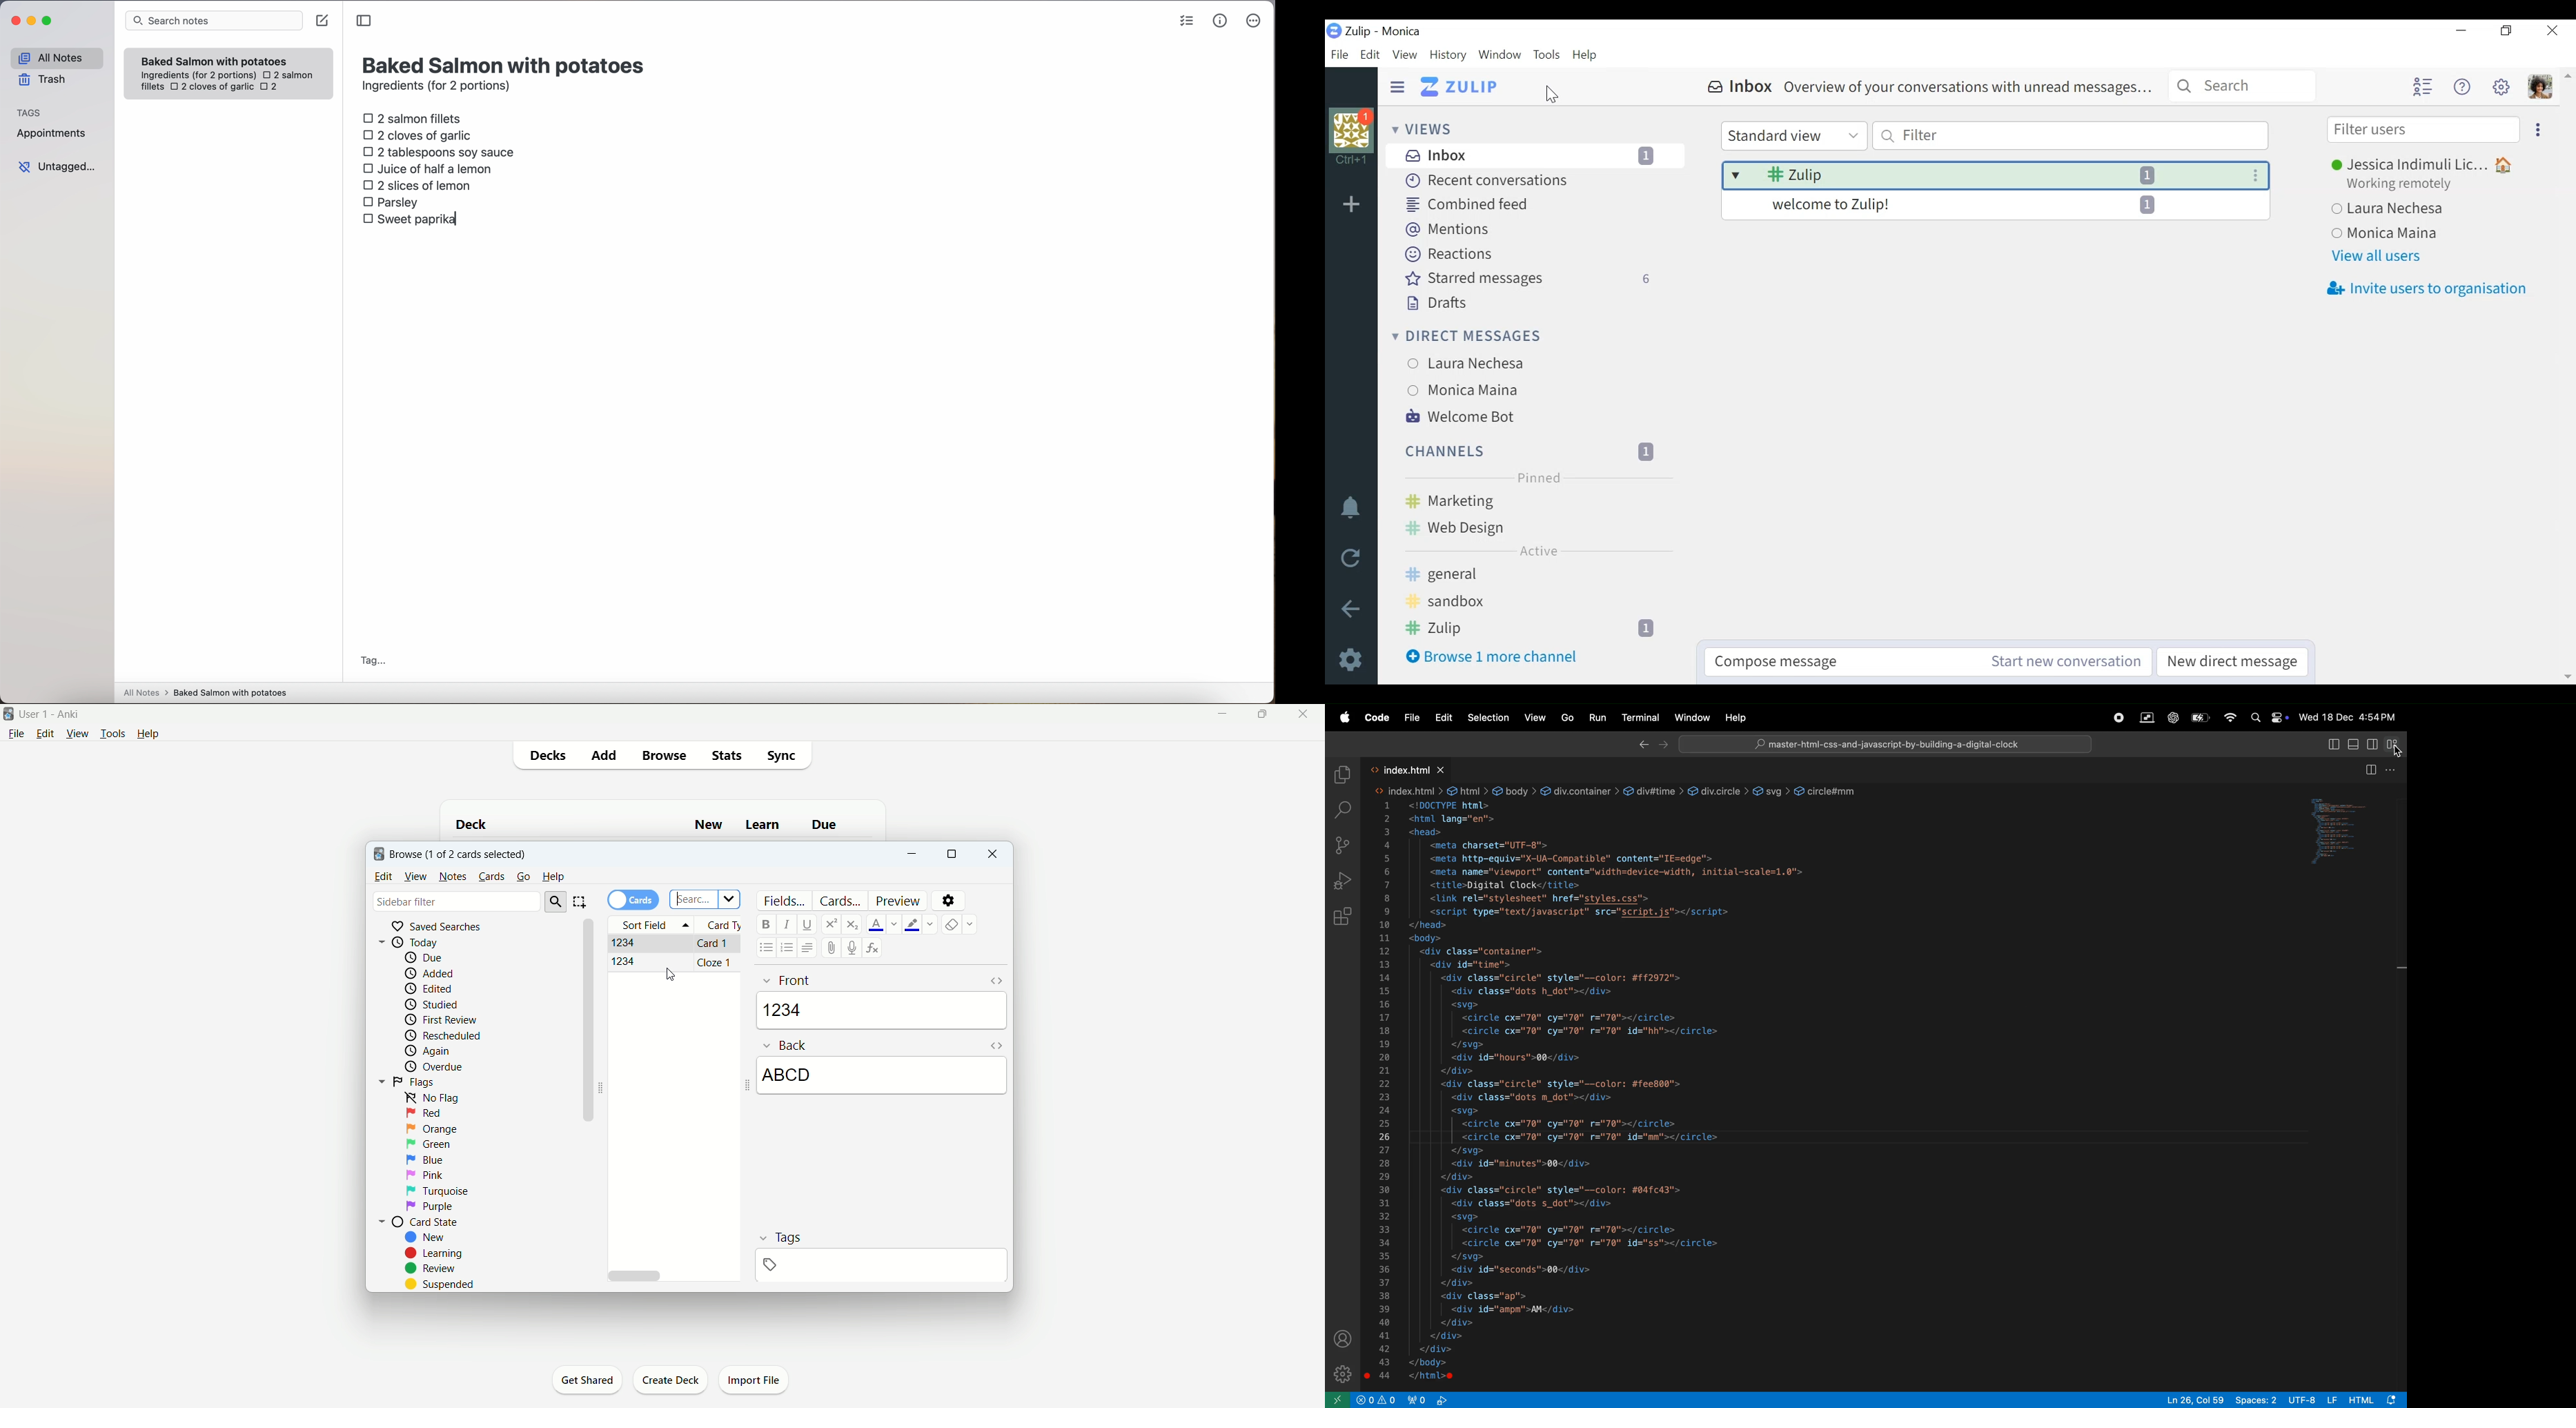 This screenshot has height=1428, width=2576. Describe the element at coordinates (431, 1128) in the screenshot. I see `orange` at that location.